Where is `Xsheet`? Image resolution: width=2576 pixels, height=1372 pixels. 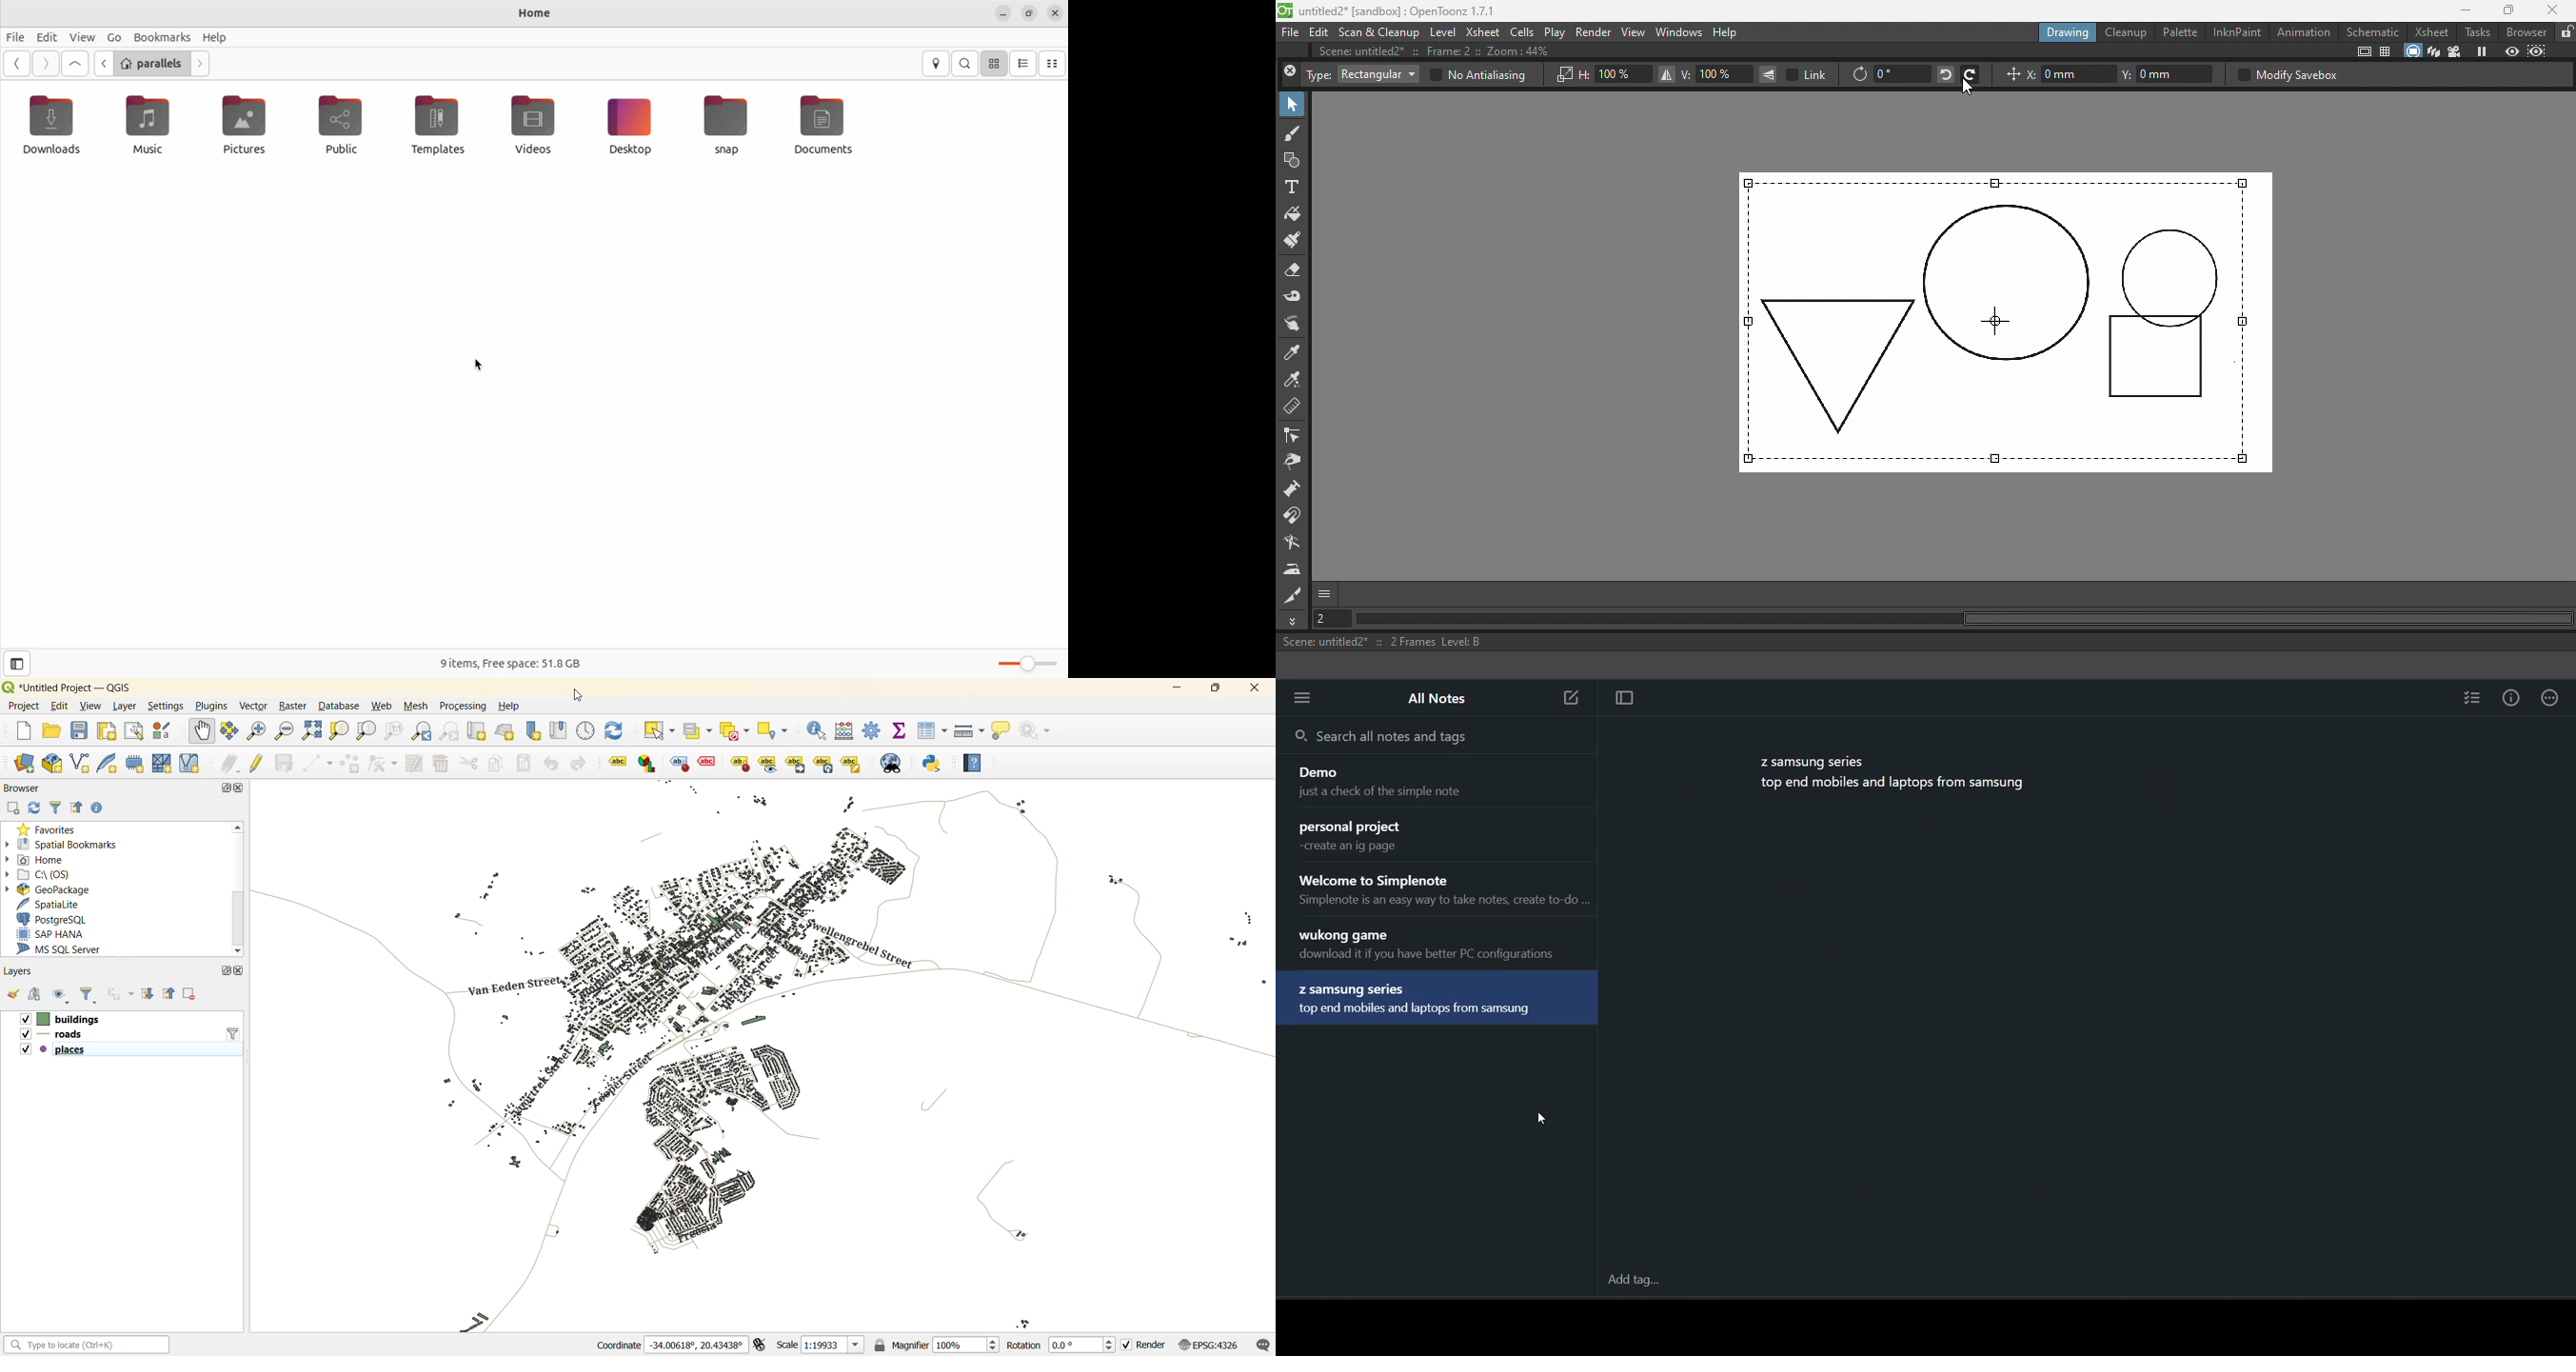
Xsheet is located at coordinates (1483, 32).